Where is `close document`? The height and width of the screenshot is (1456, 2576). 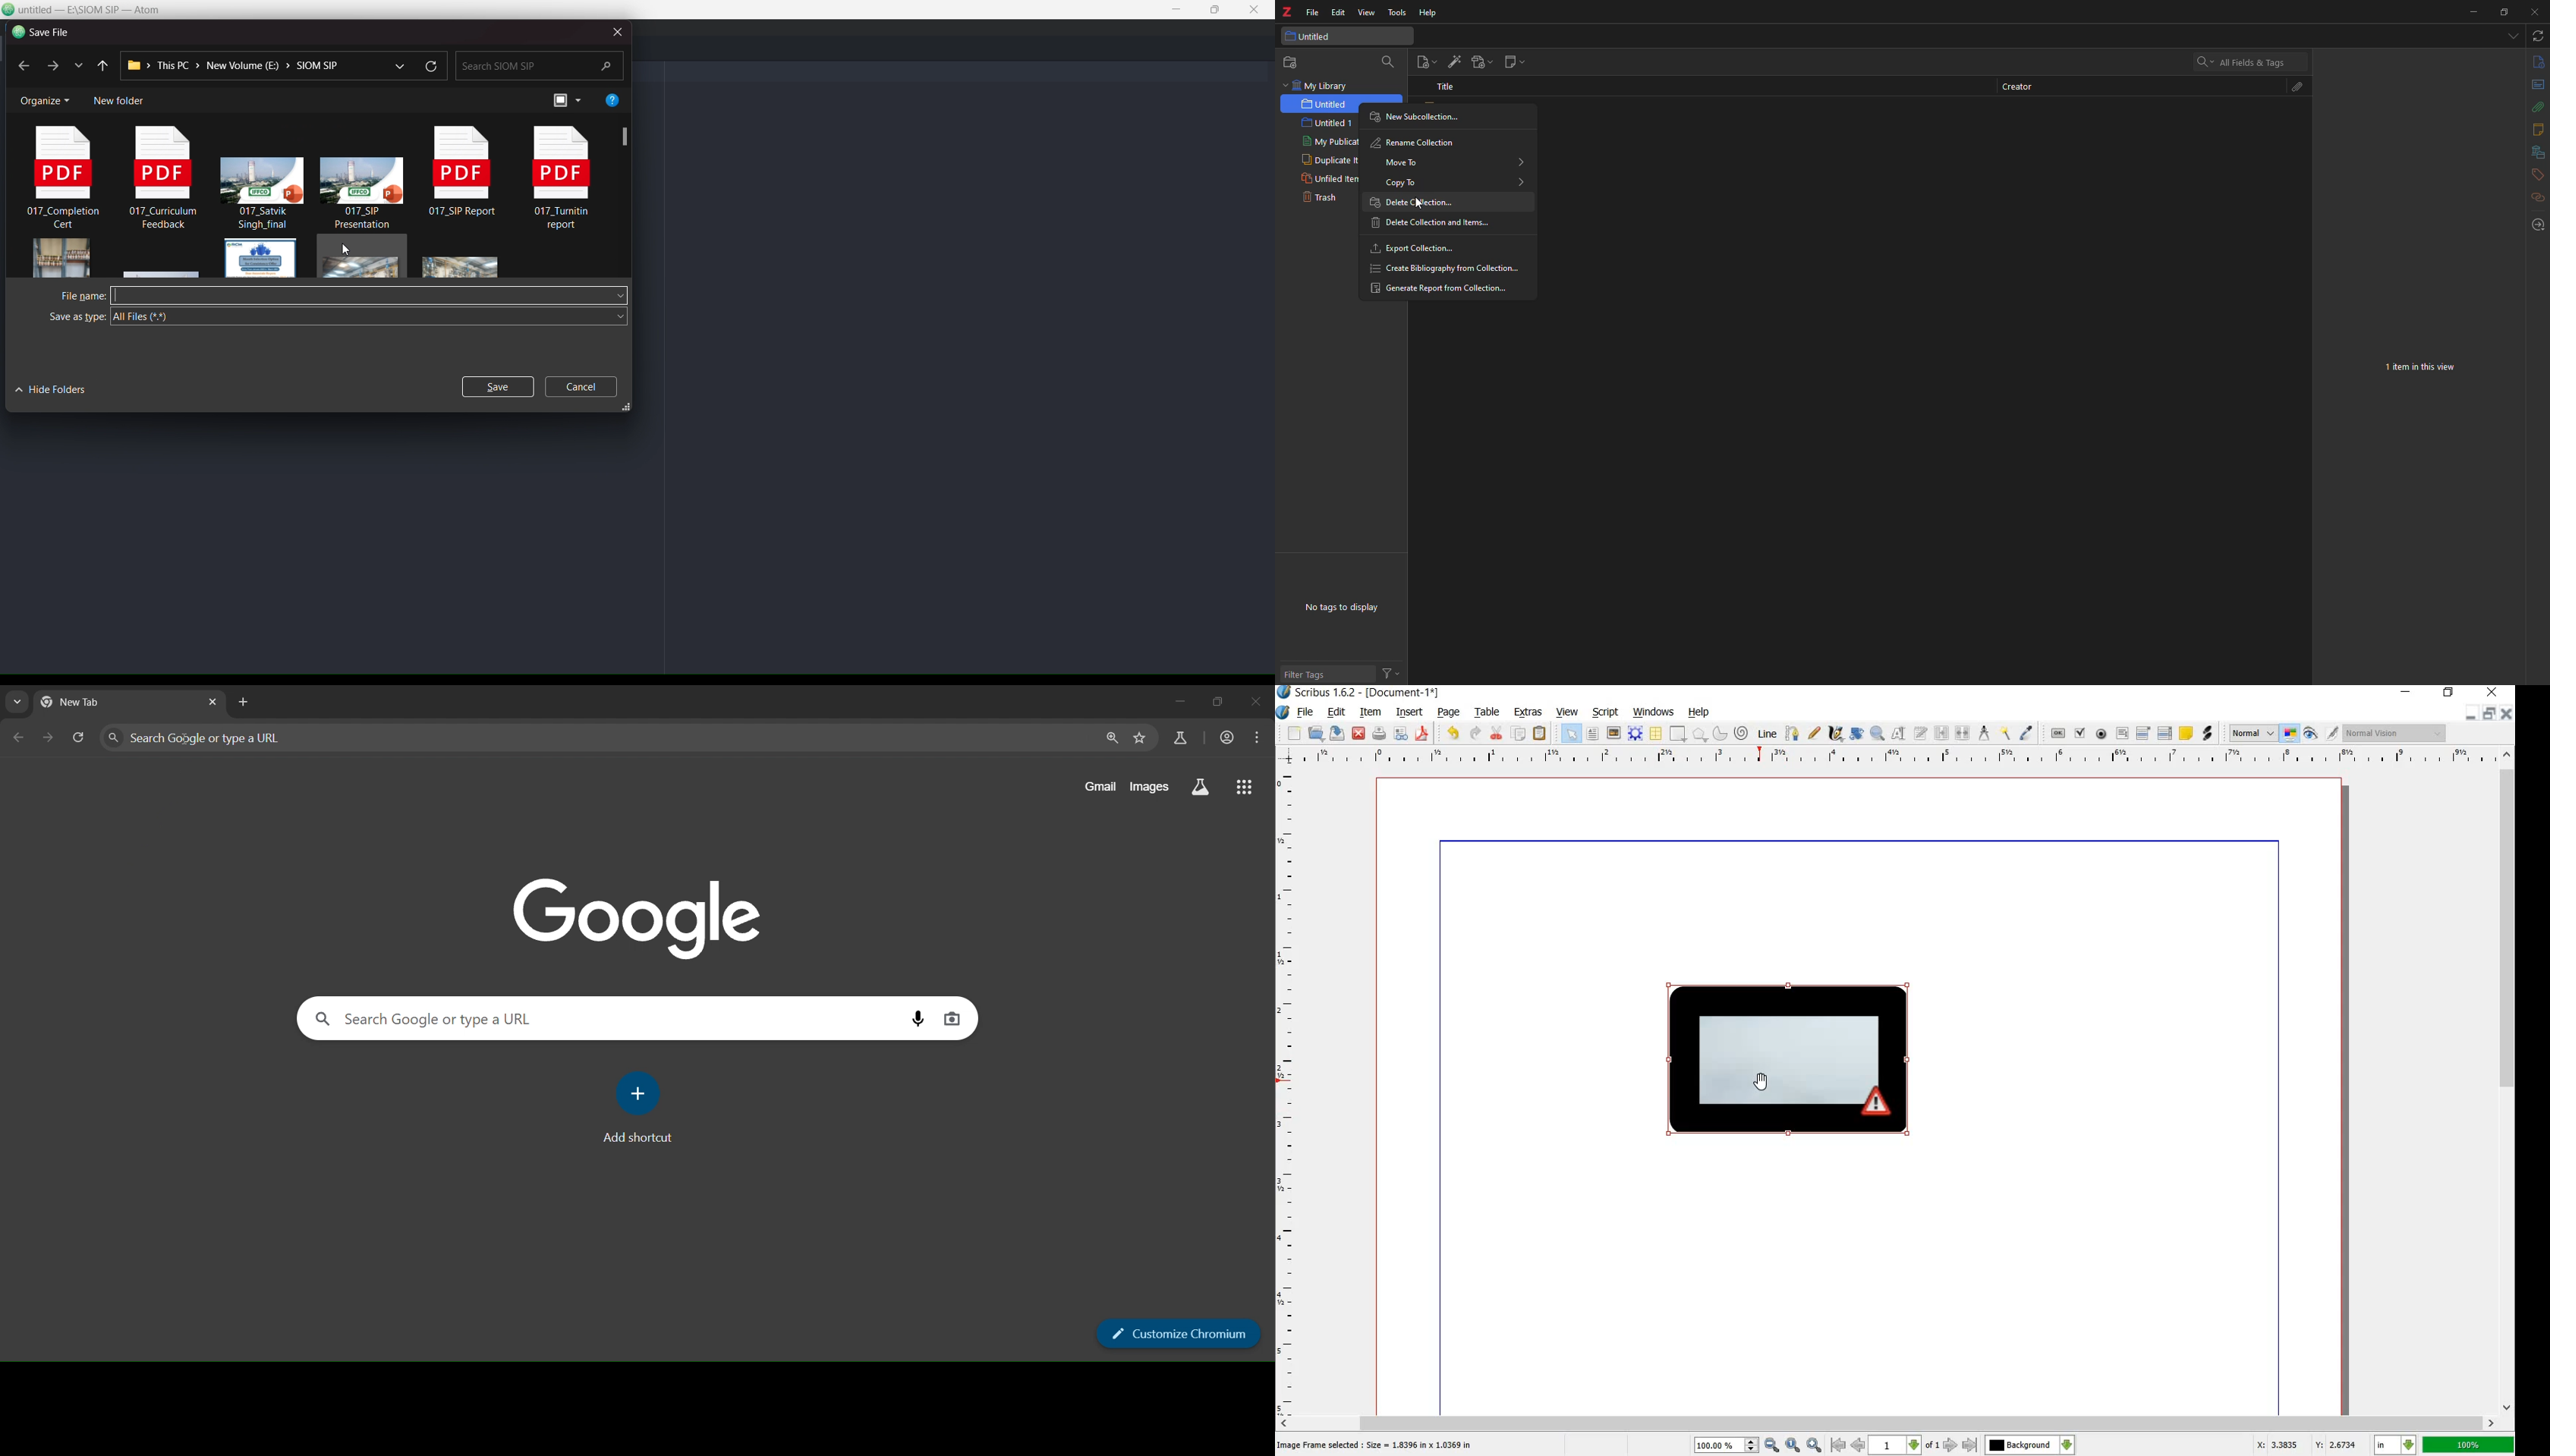 close document is located at coordinates (2508, 712).